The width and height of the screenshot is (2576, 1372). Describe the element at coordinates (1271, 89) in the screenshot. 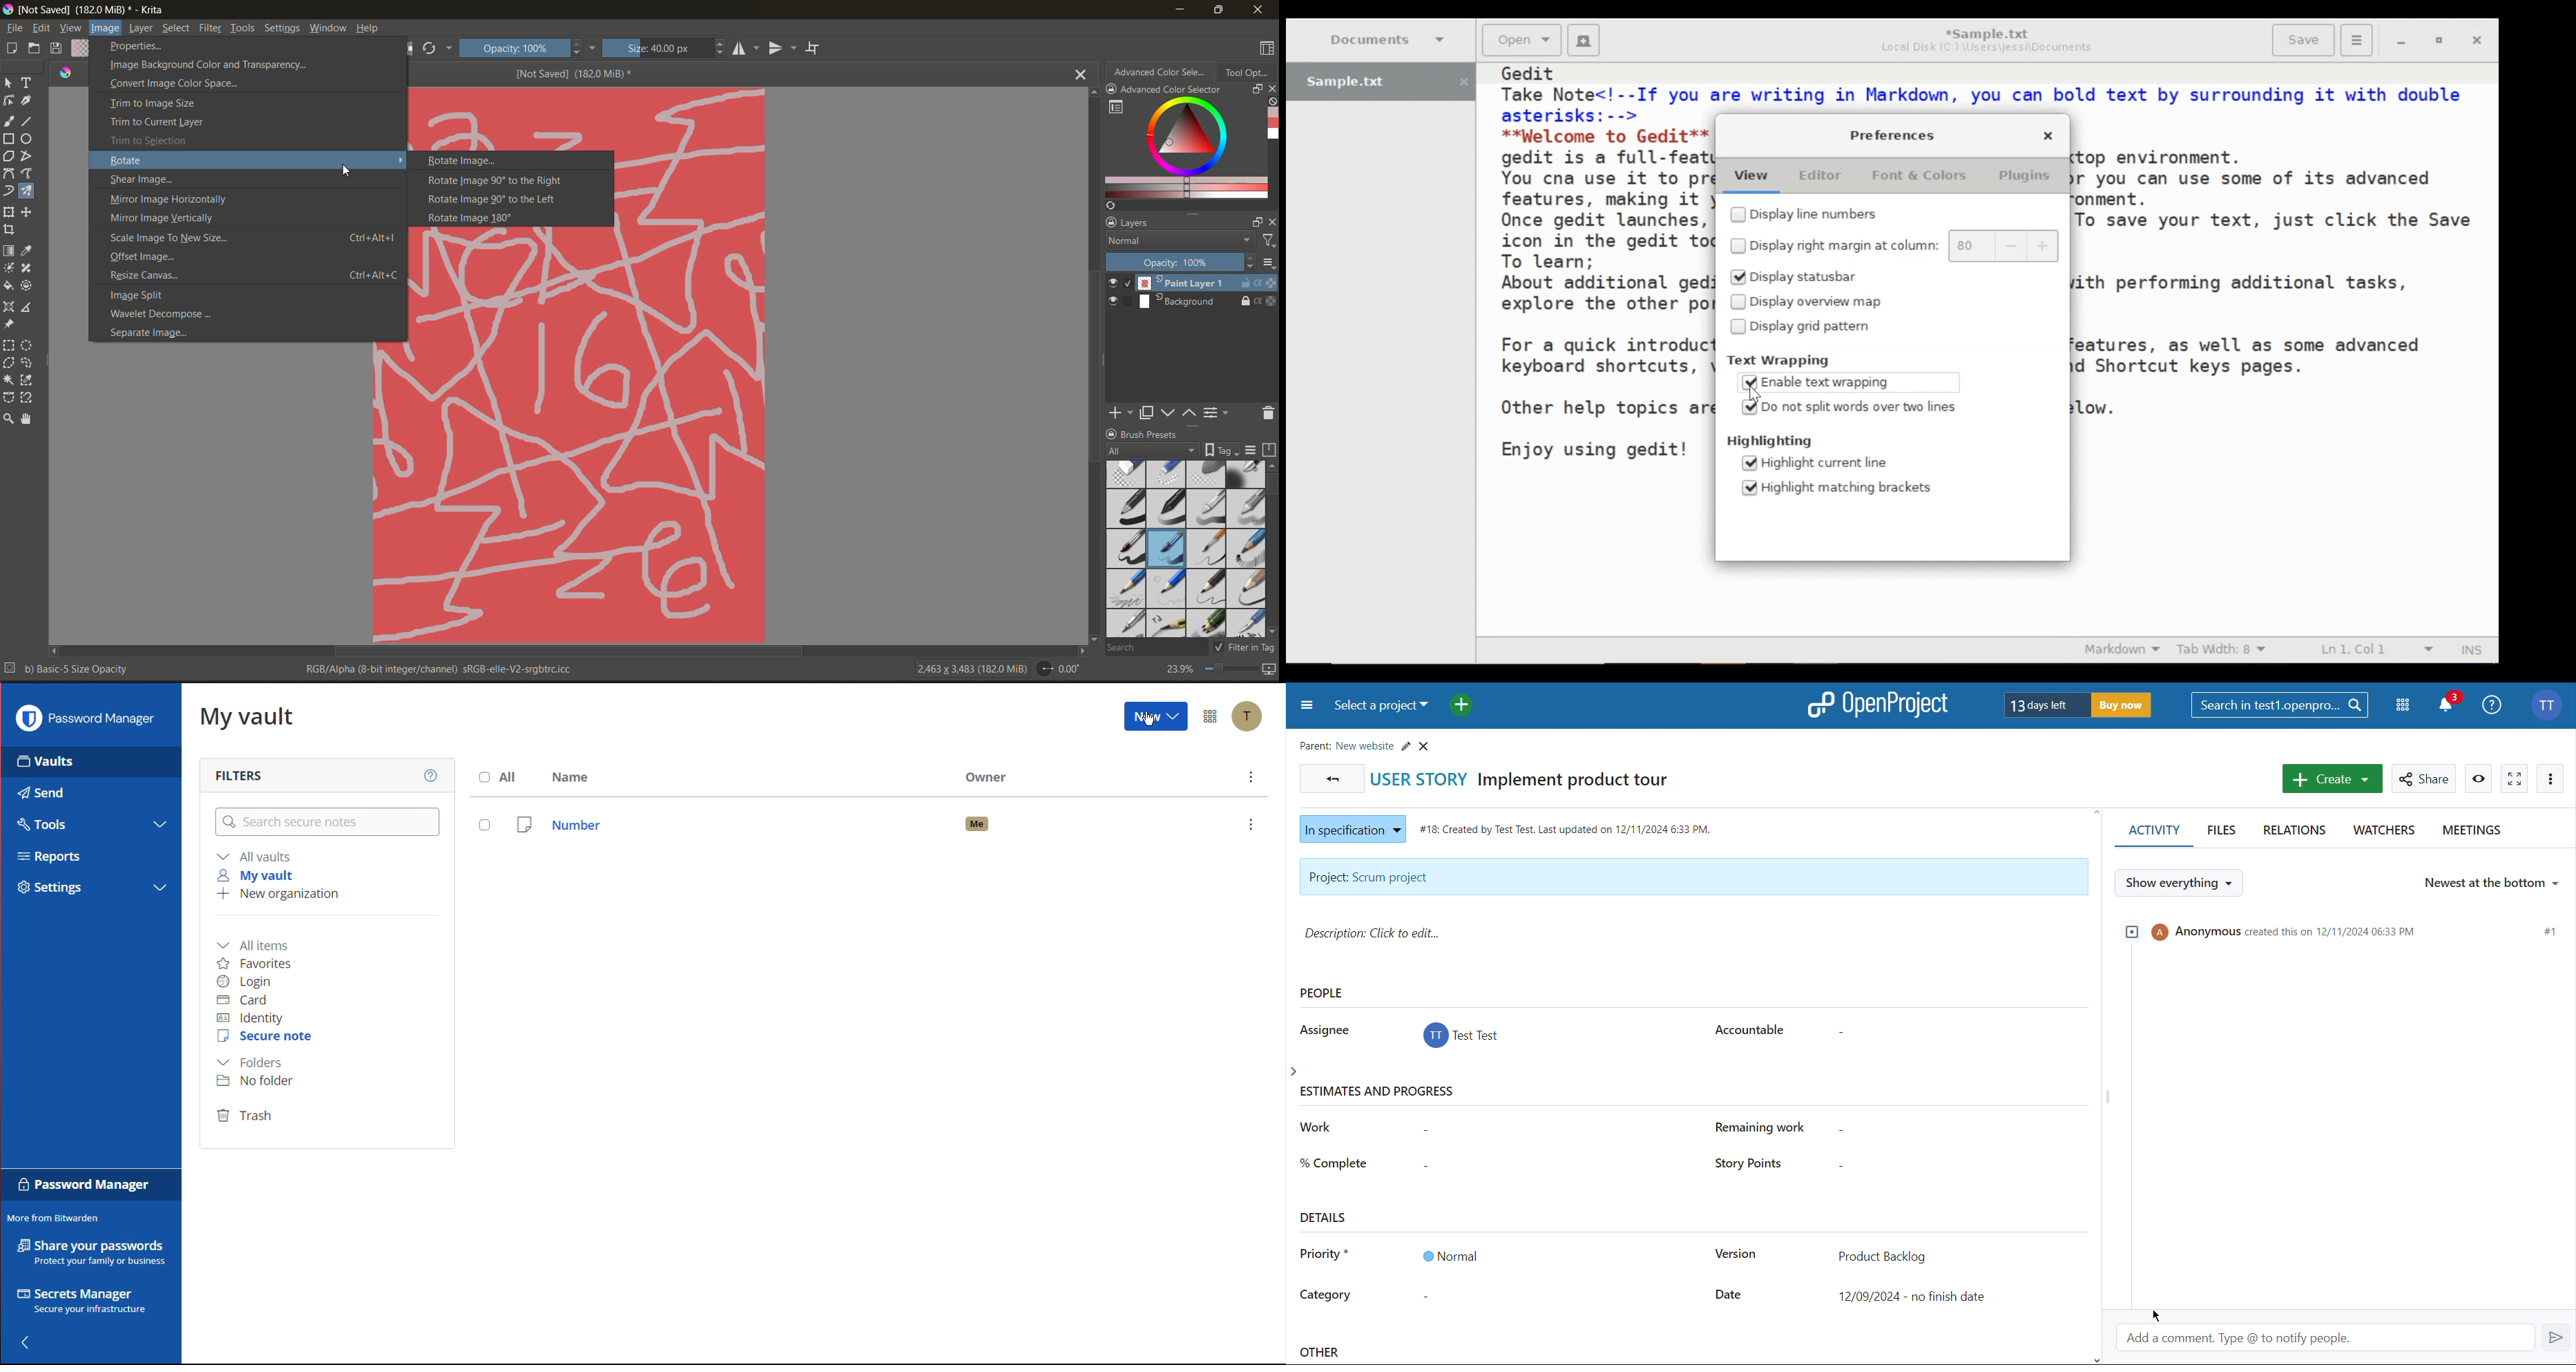

I see `close docker` at that location.